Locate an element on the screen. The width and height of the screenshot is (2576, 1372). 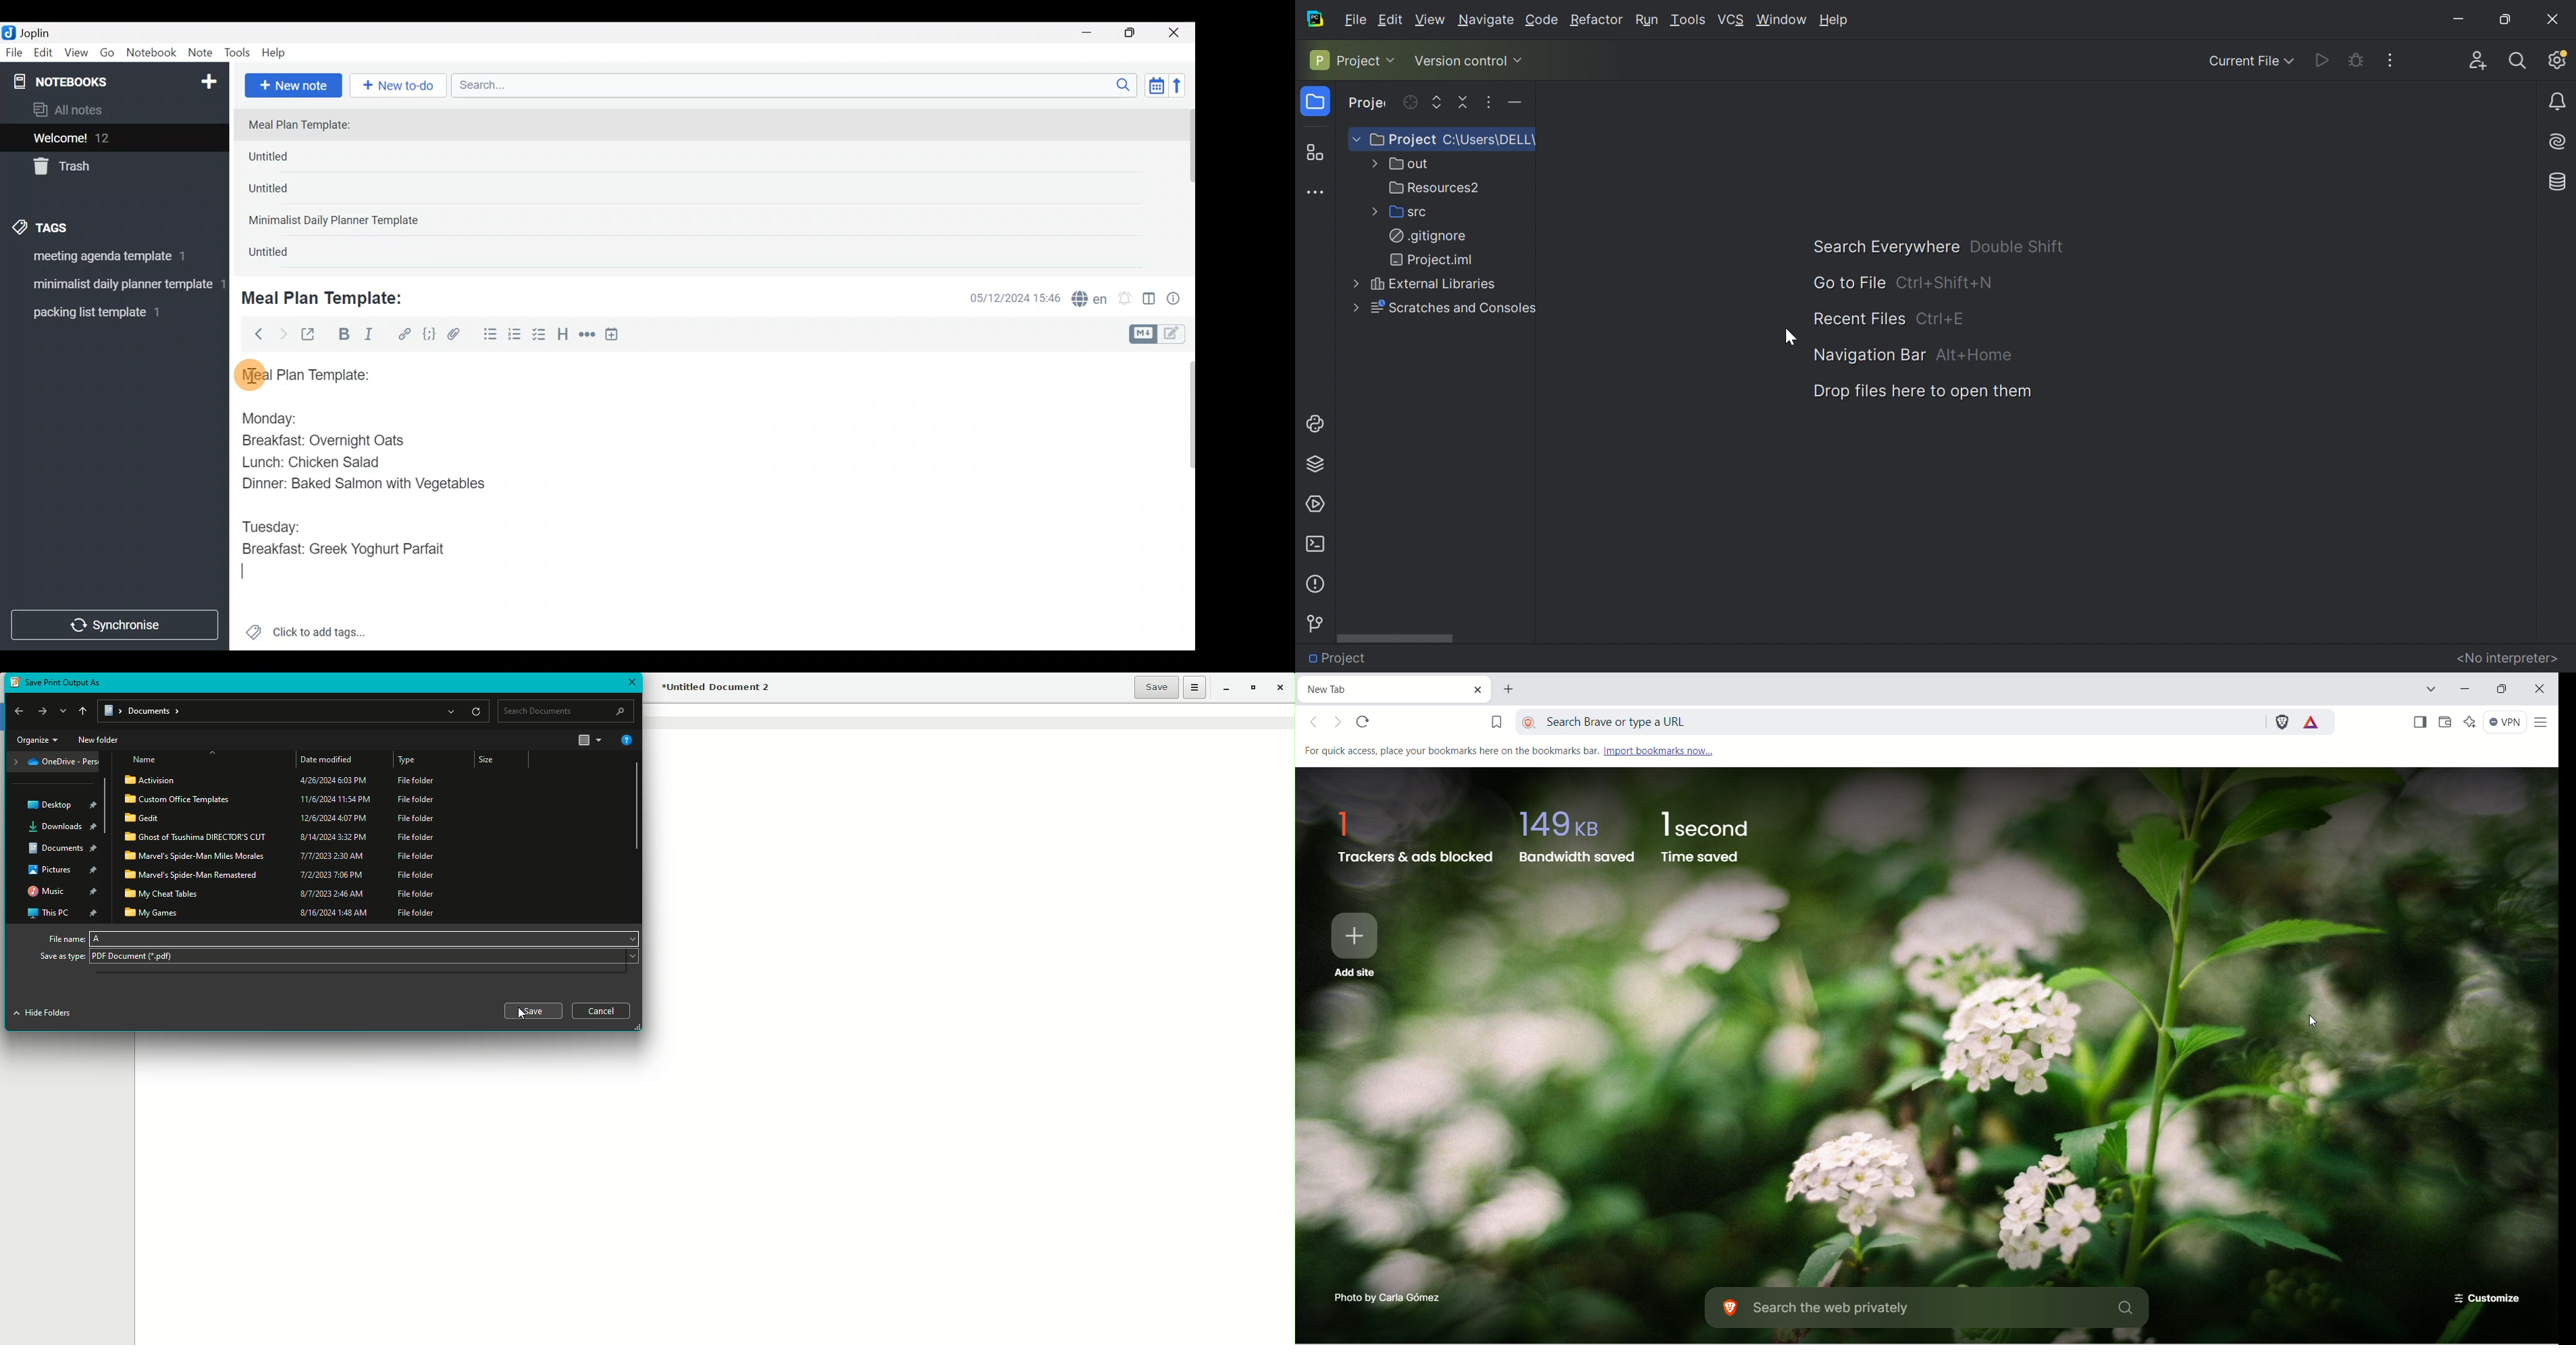
Save is located at coordinates (1156, 687).